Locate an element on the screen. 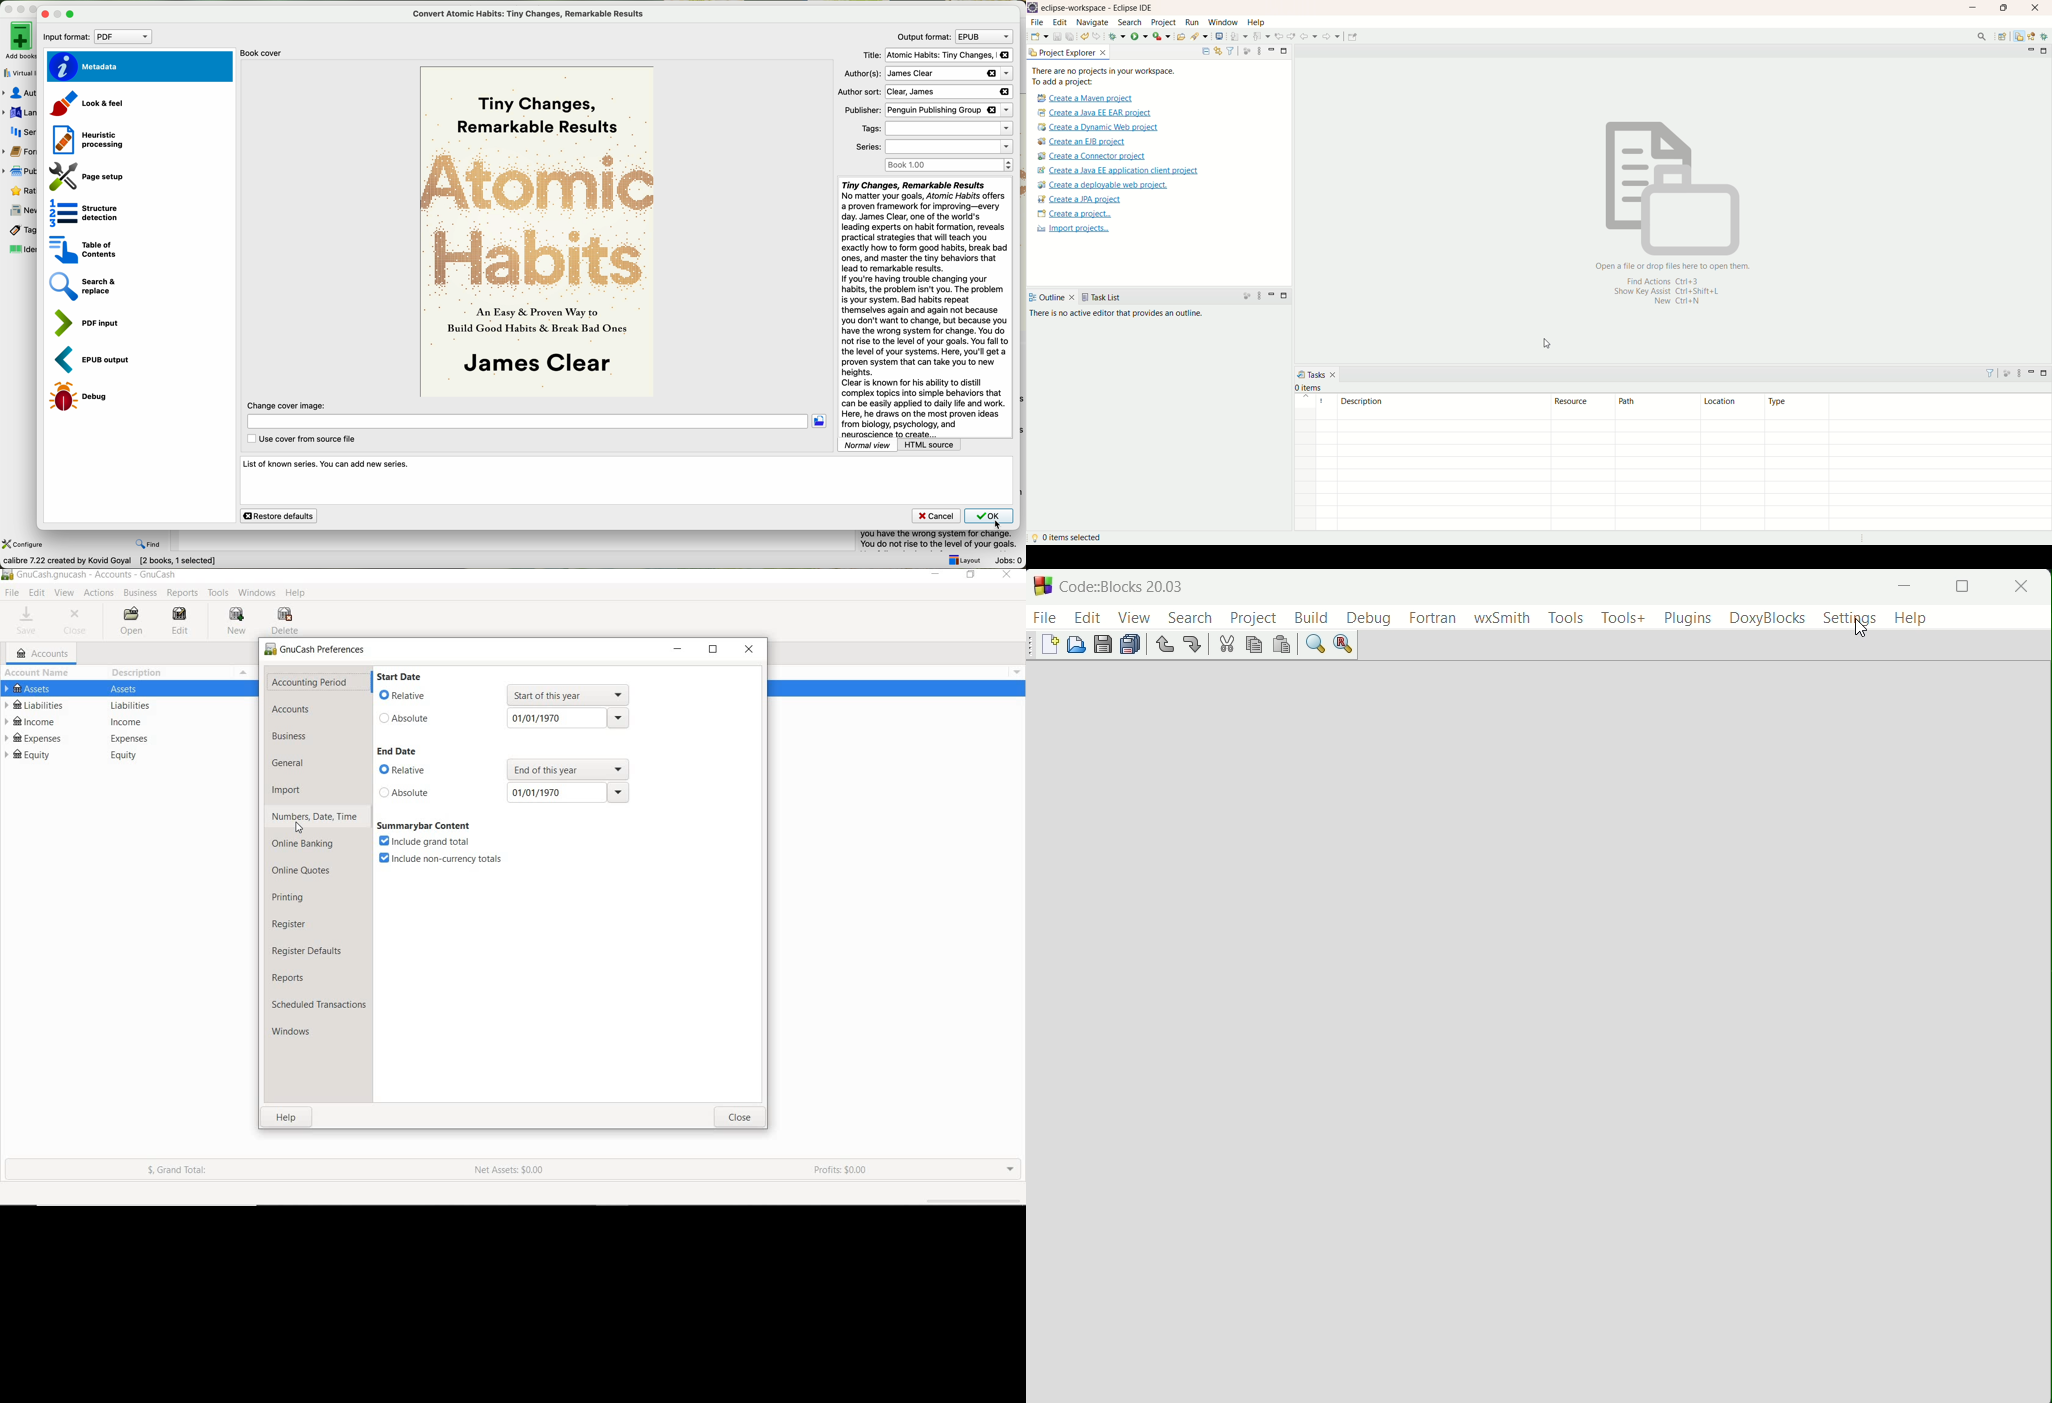 This screenshot has height=1428, width=2072. REPORTS is located at coordinates (183, 593).